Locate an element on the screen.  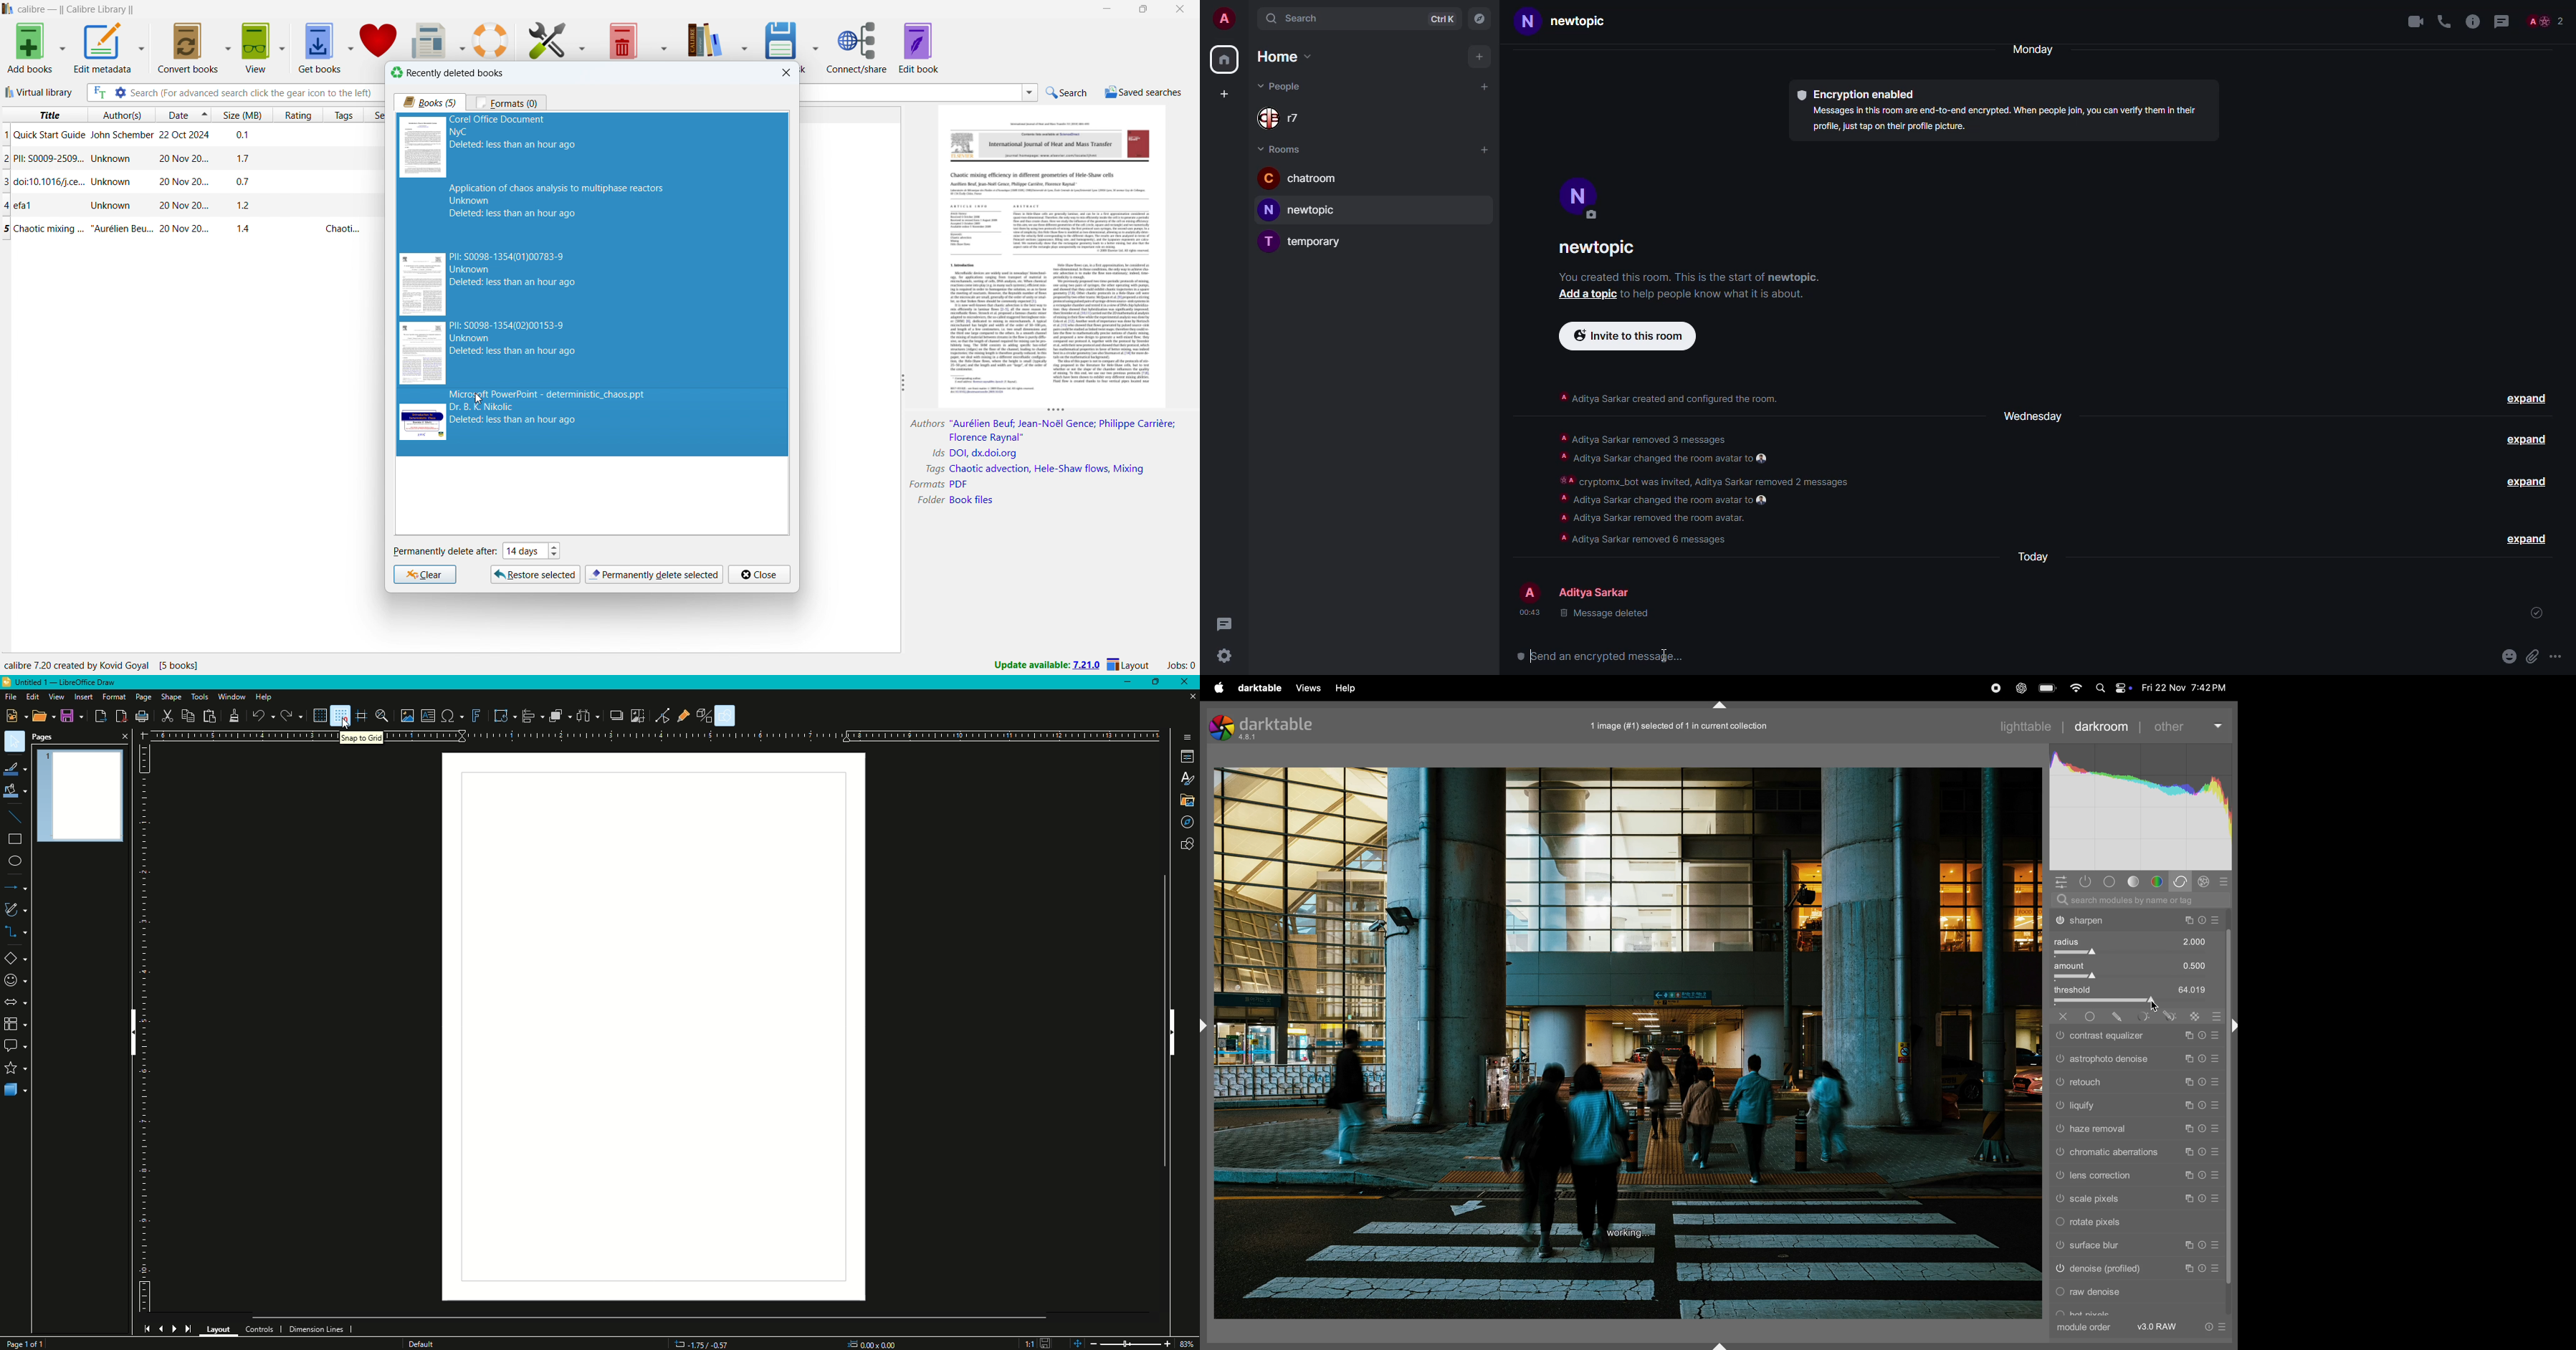
resize is located at coordinates (1057, 411).